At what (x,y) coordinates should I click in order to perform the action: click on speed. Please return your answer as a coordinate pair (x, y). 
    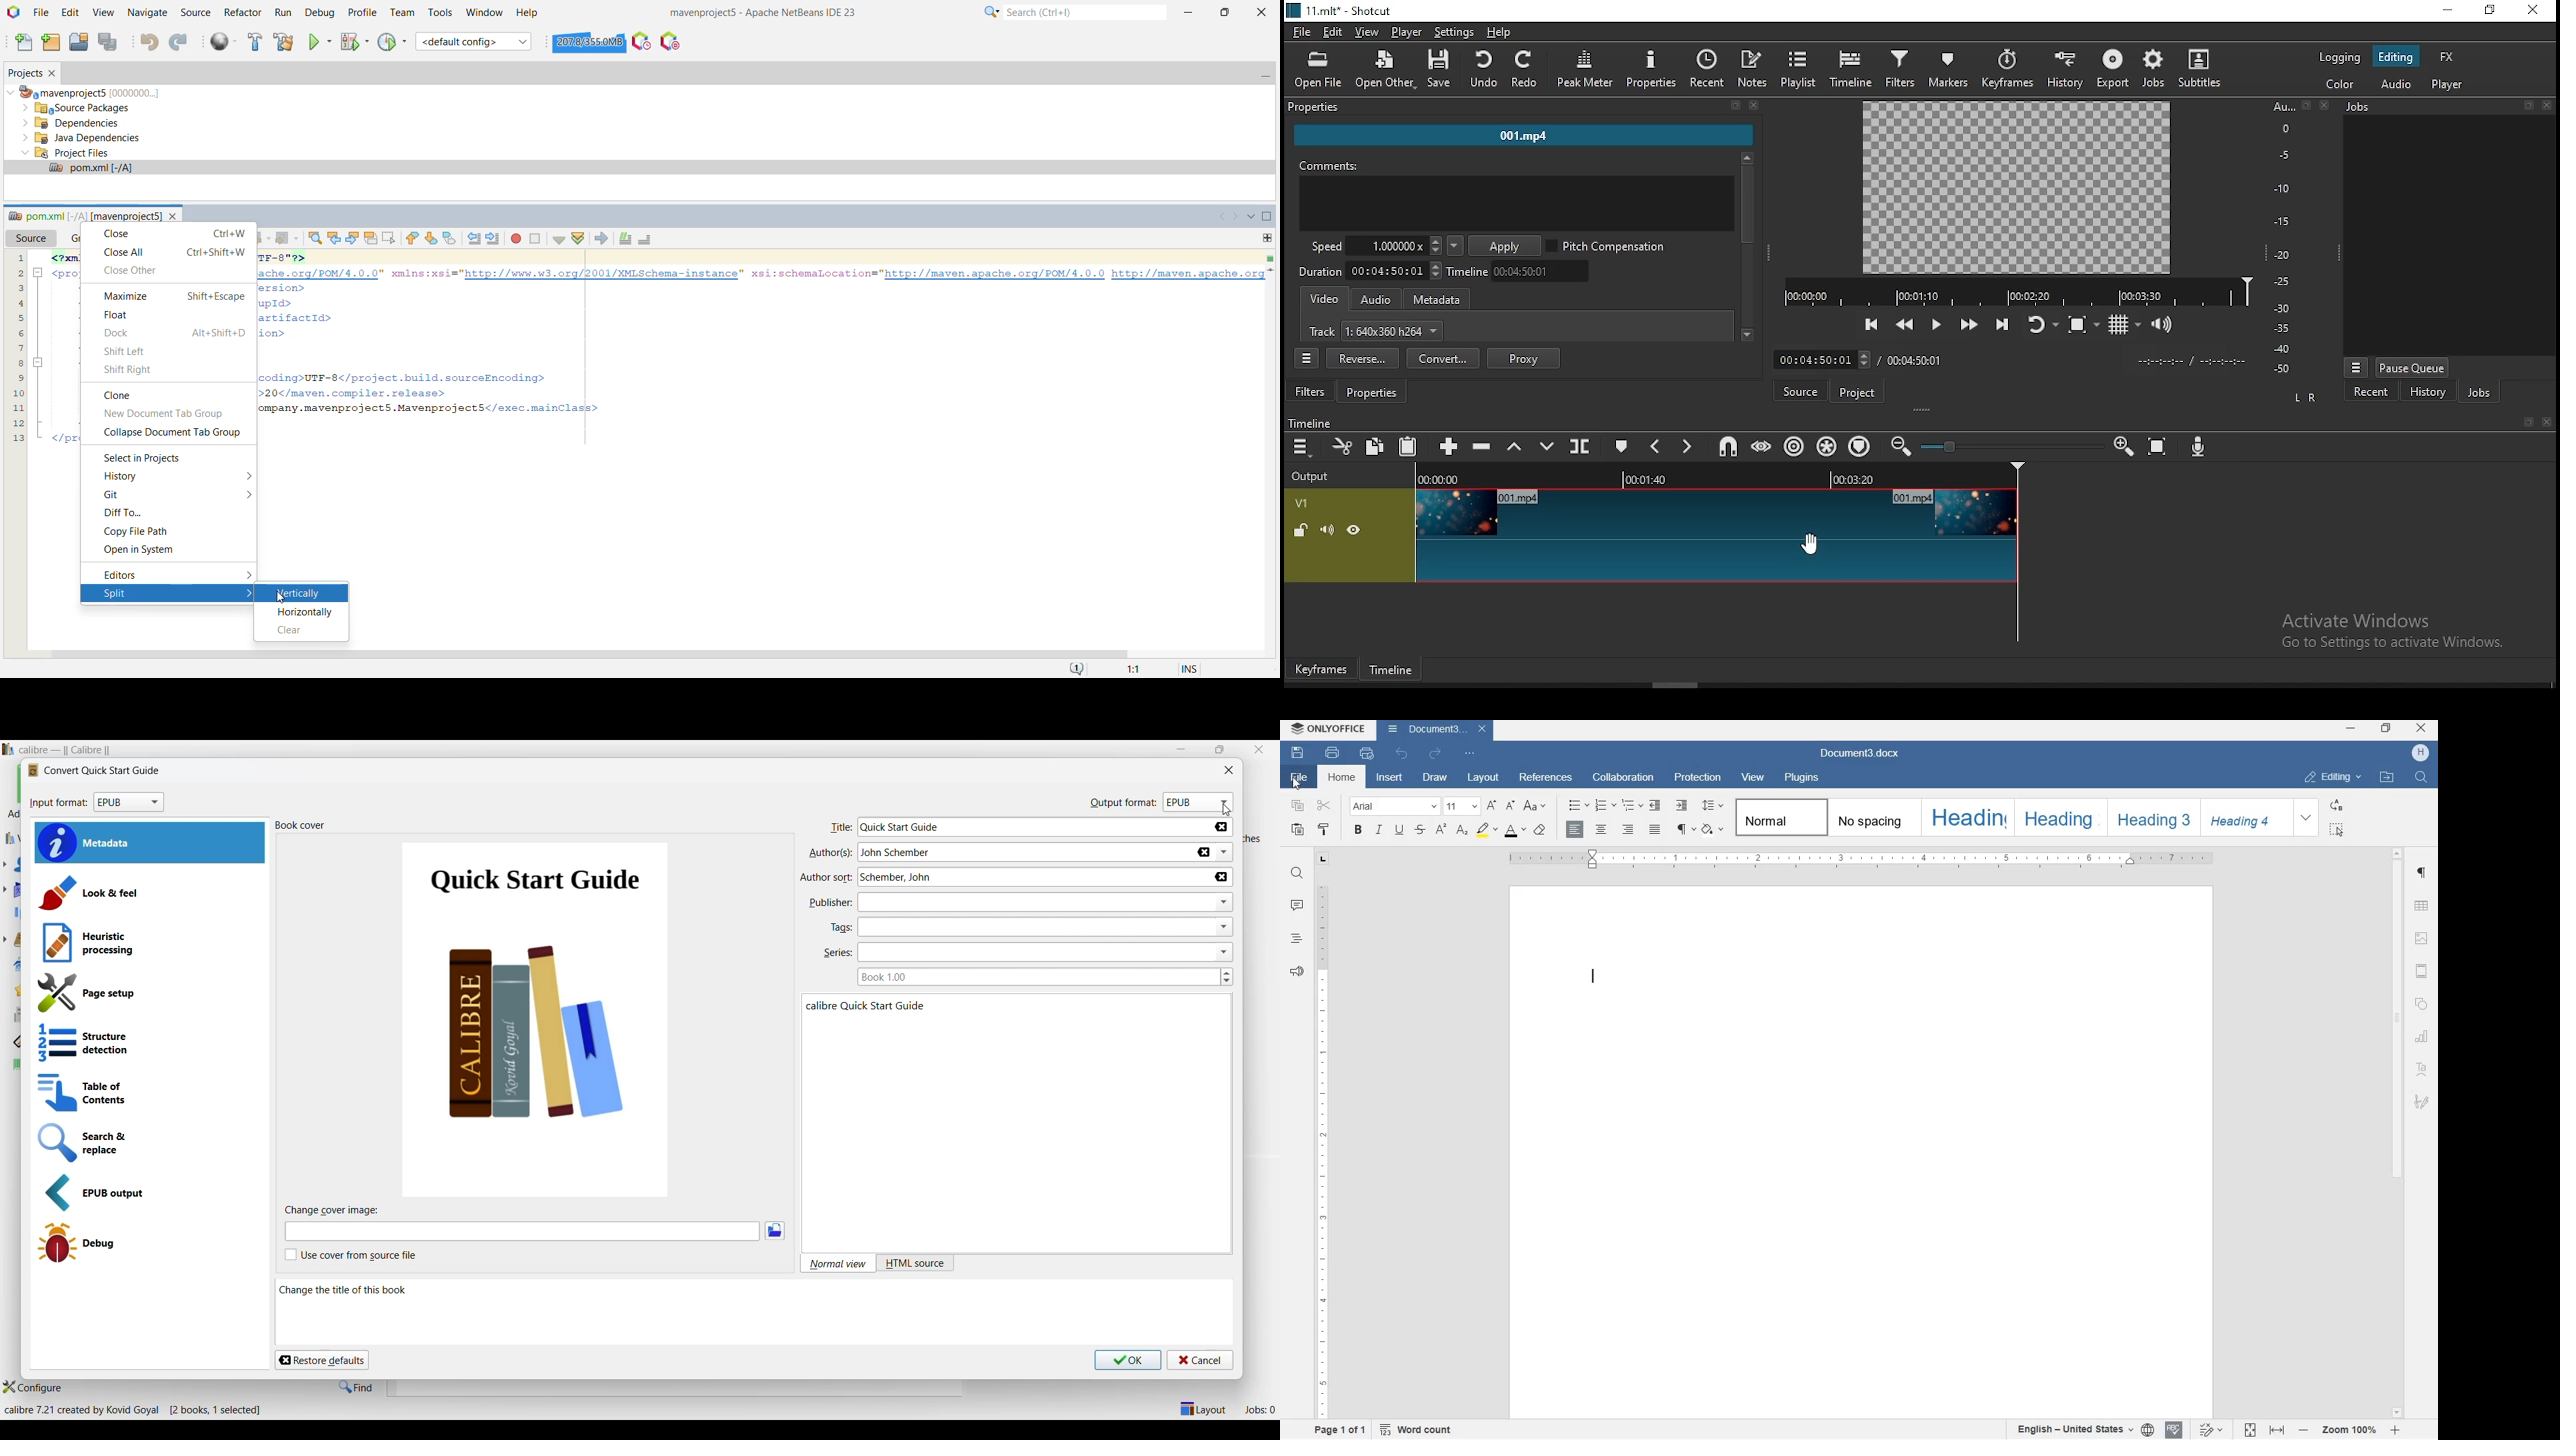
    Looking at the image, I should click on (1373, 247).